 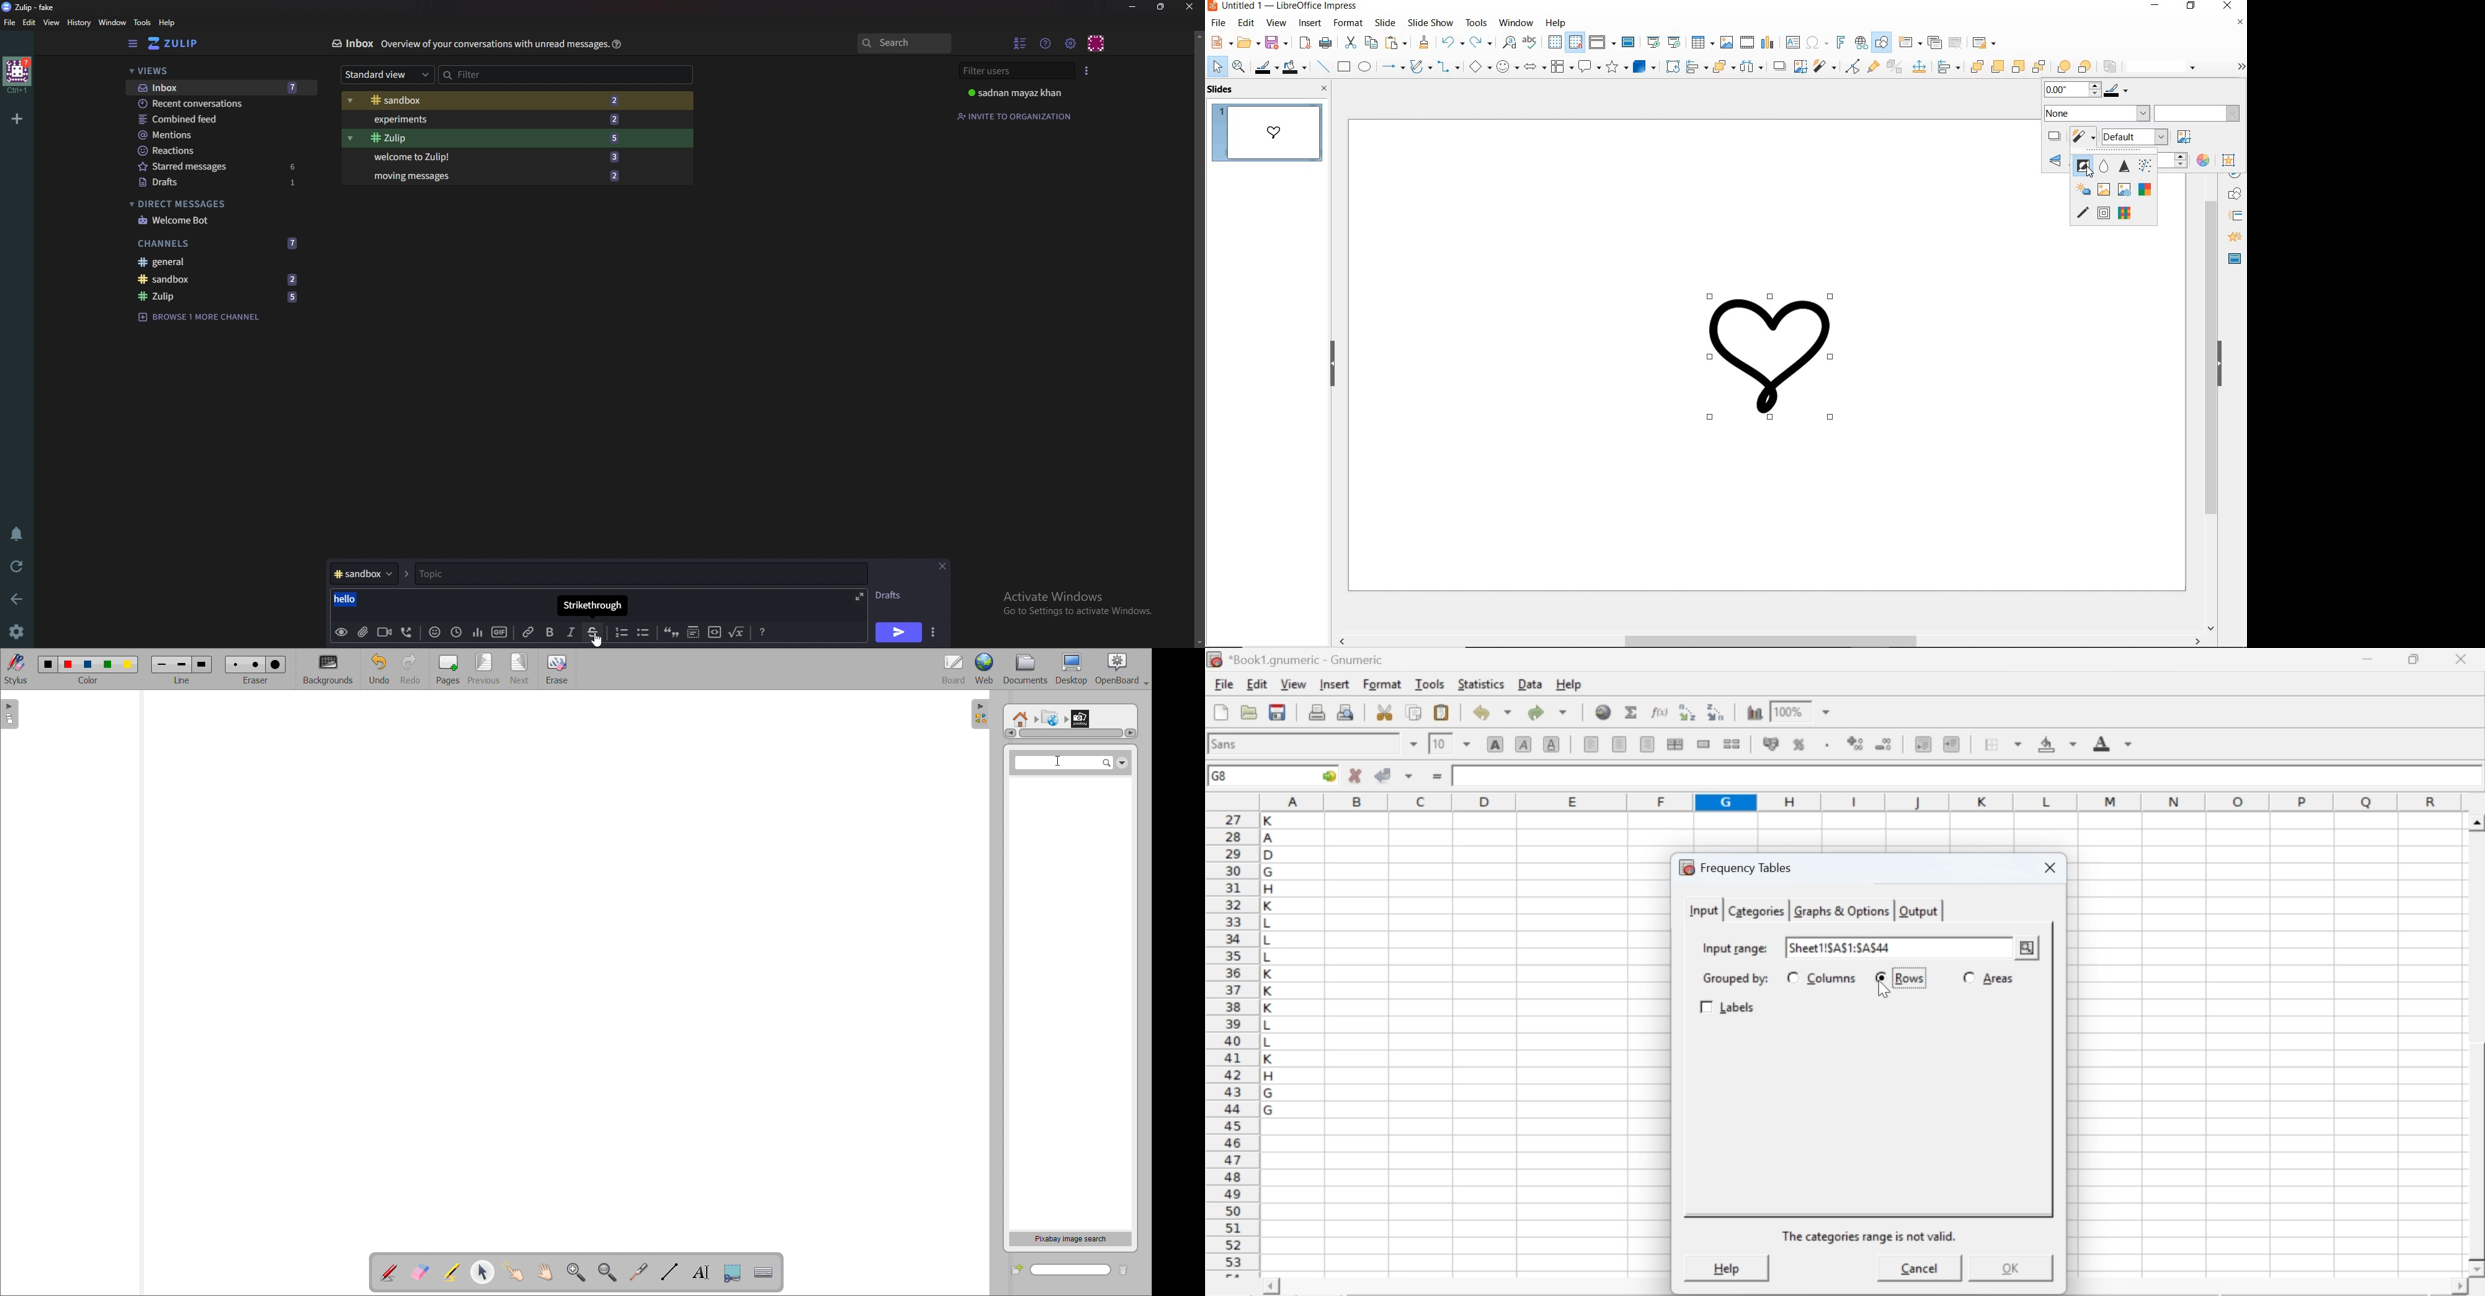 What do you see at coordinates (1591, 742) in the screenshot?
I see `align left` at bounding box center [1591, 742].